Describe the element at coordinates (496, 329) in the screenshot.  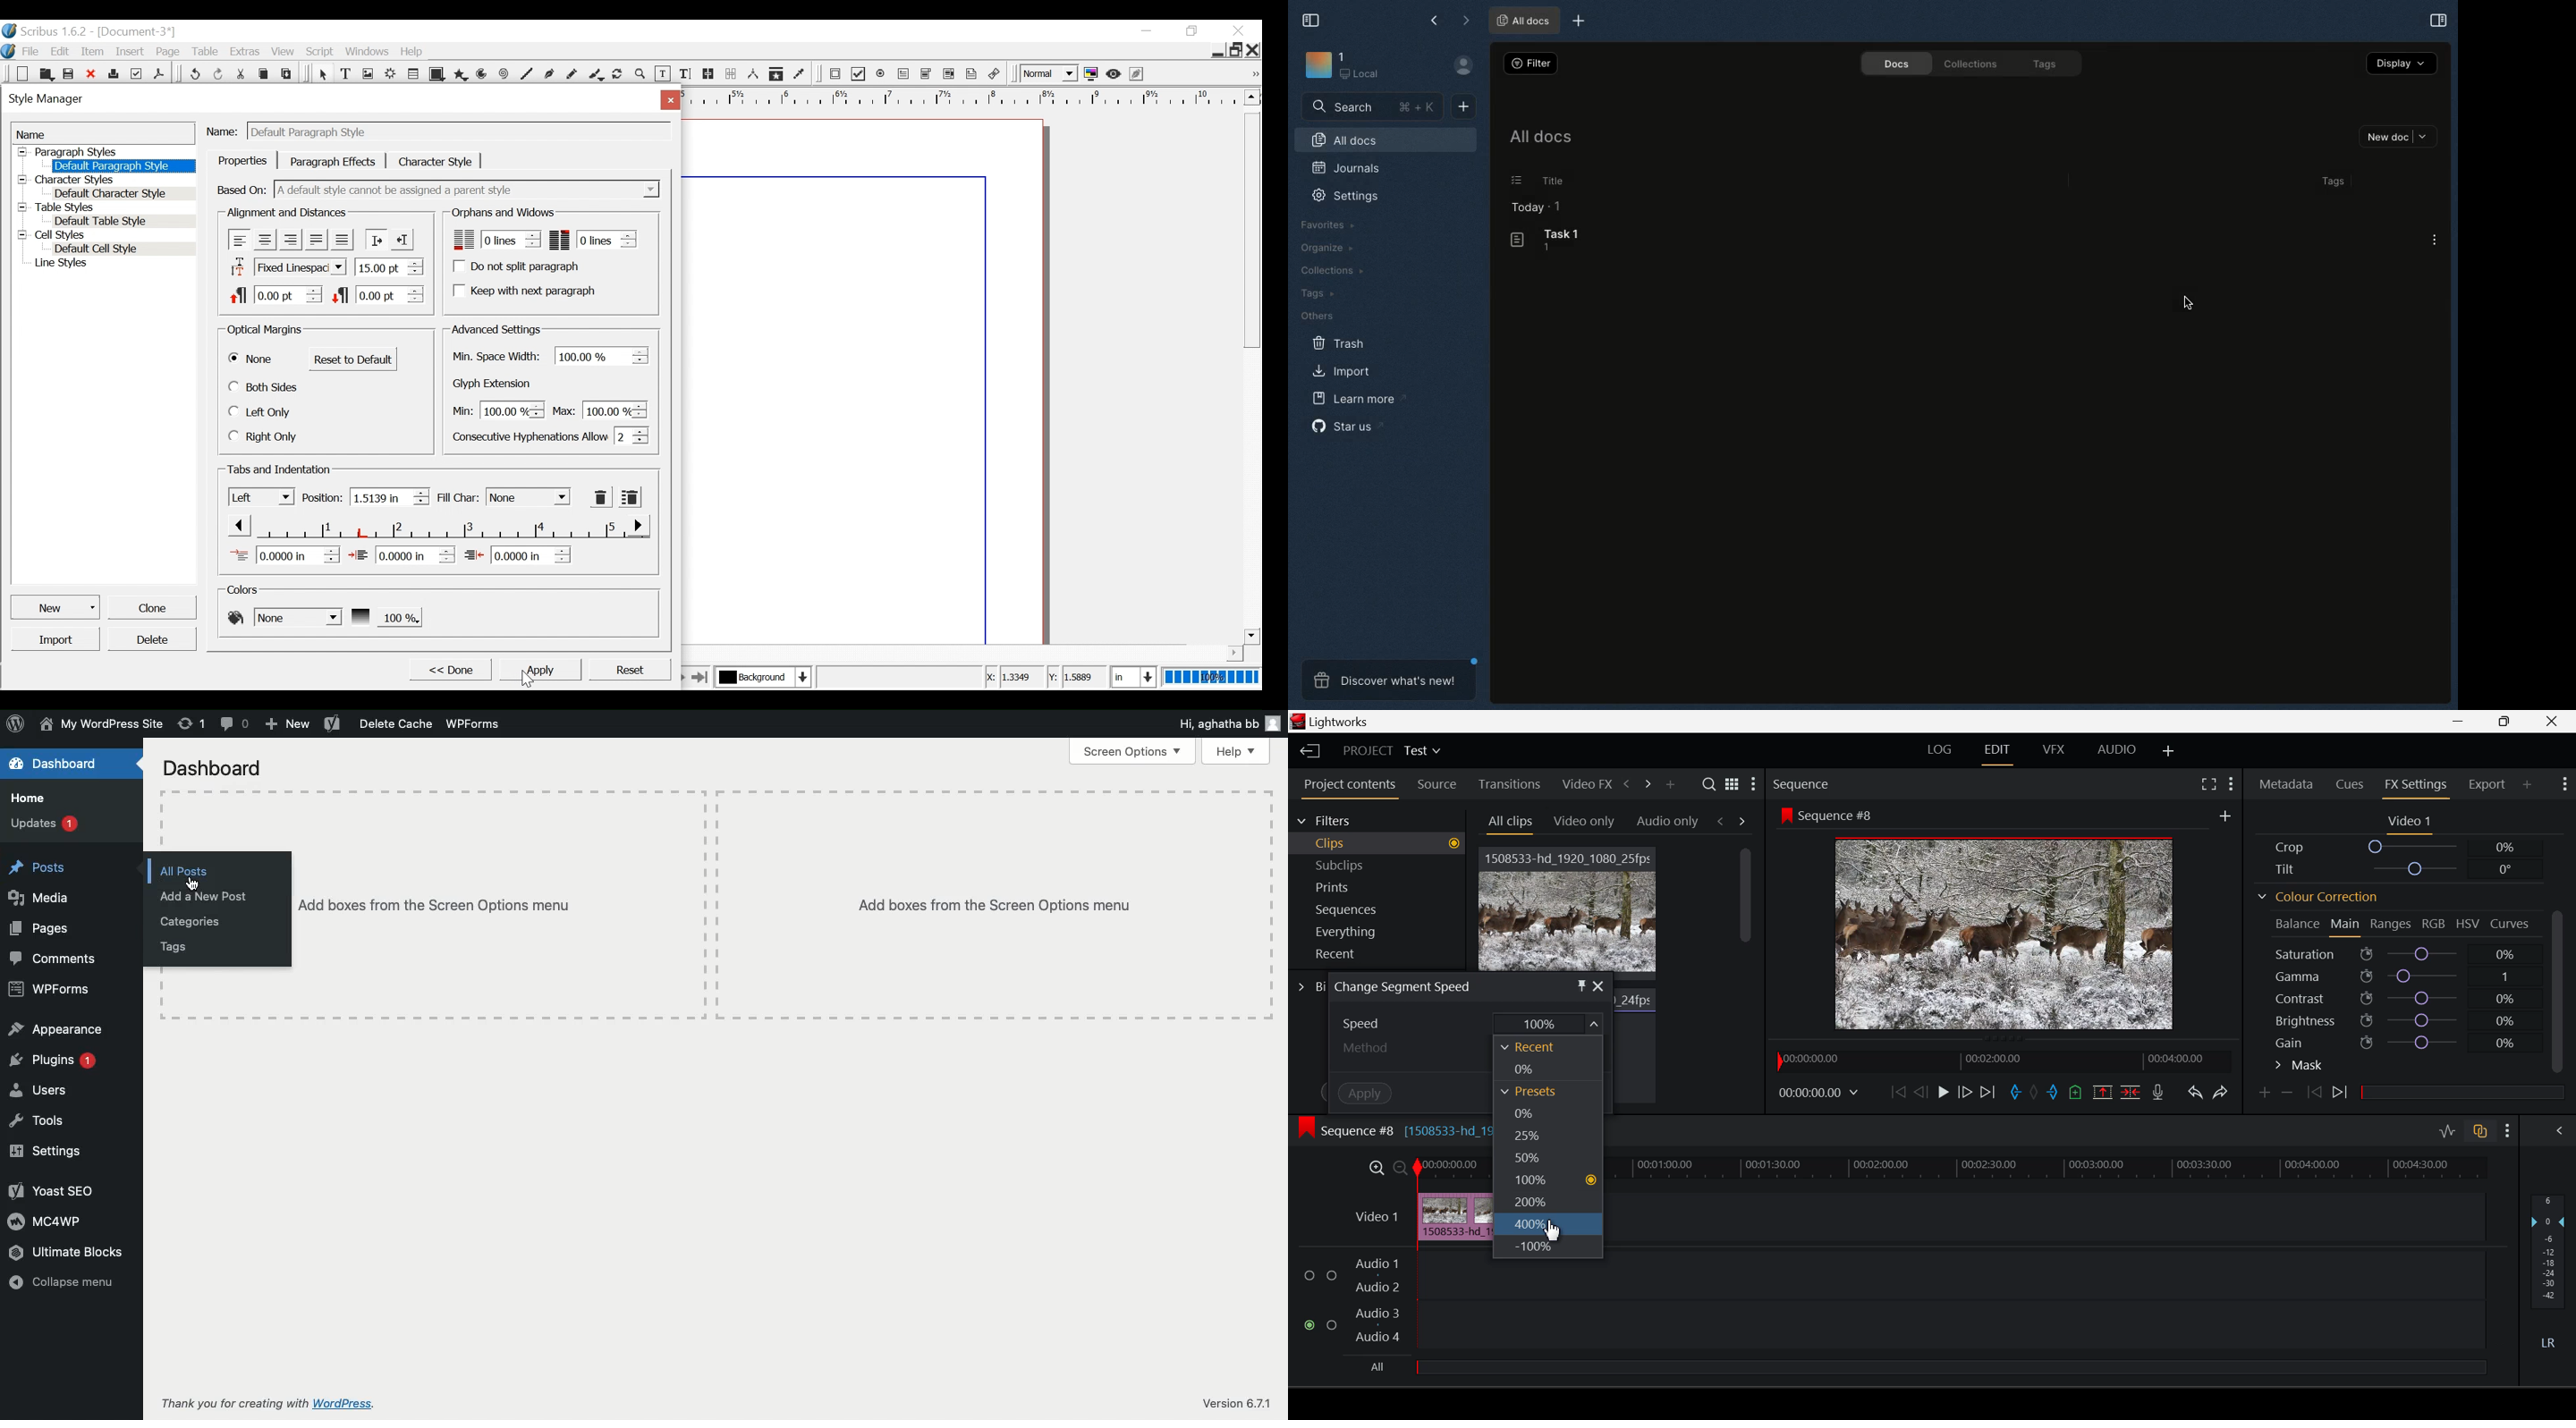
I see `Advanced Setting` at that location.